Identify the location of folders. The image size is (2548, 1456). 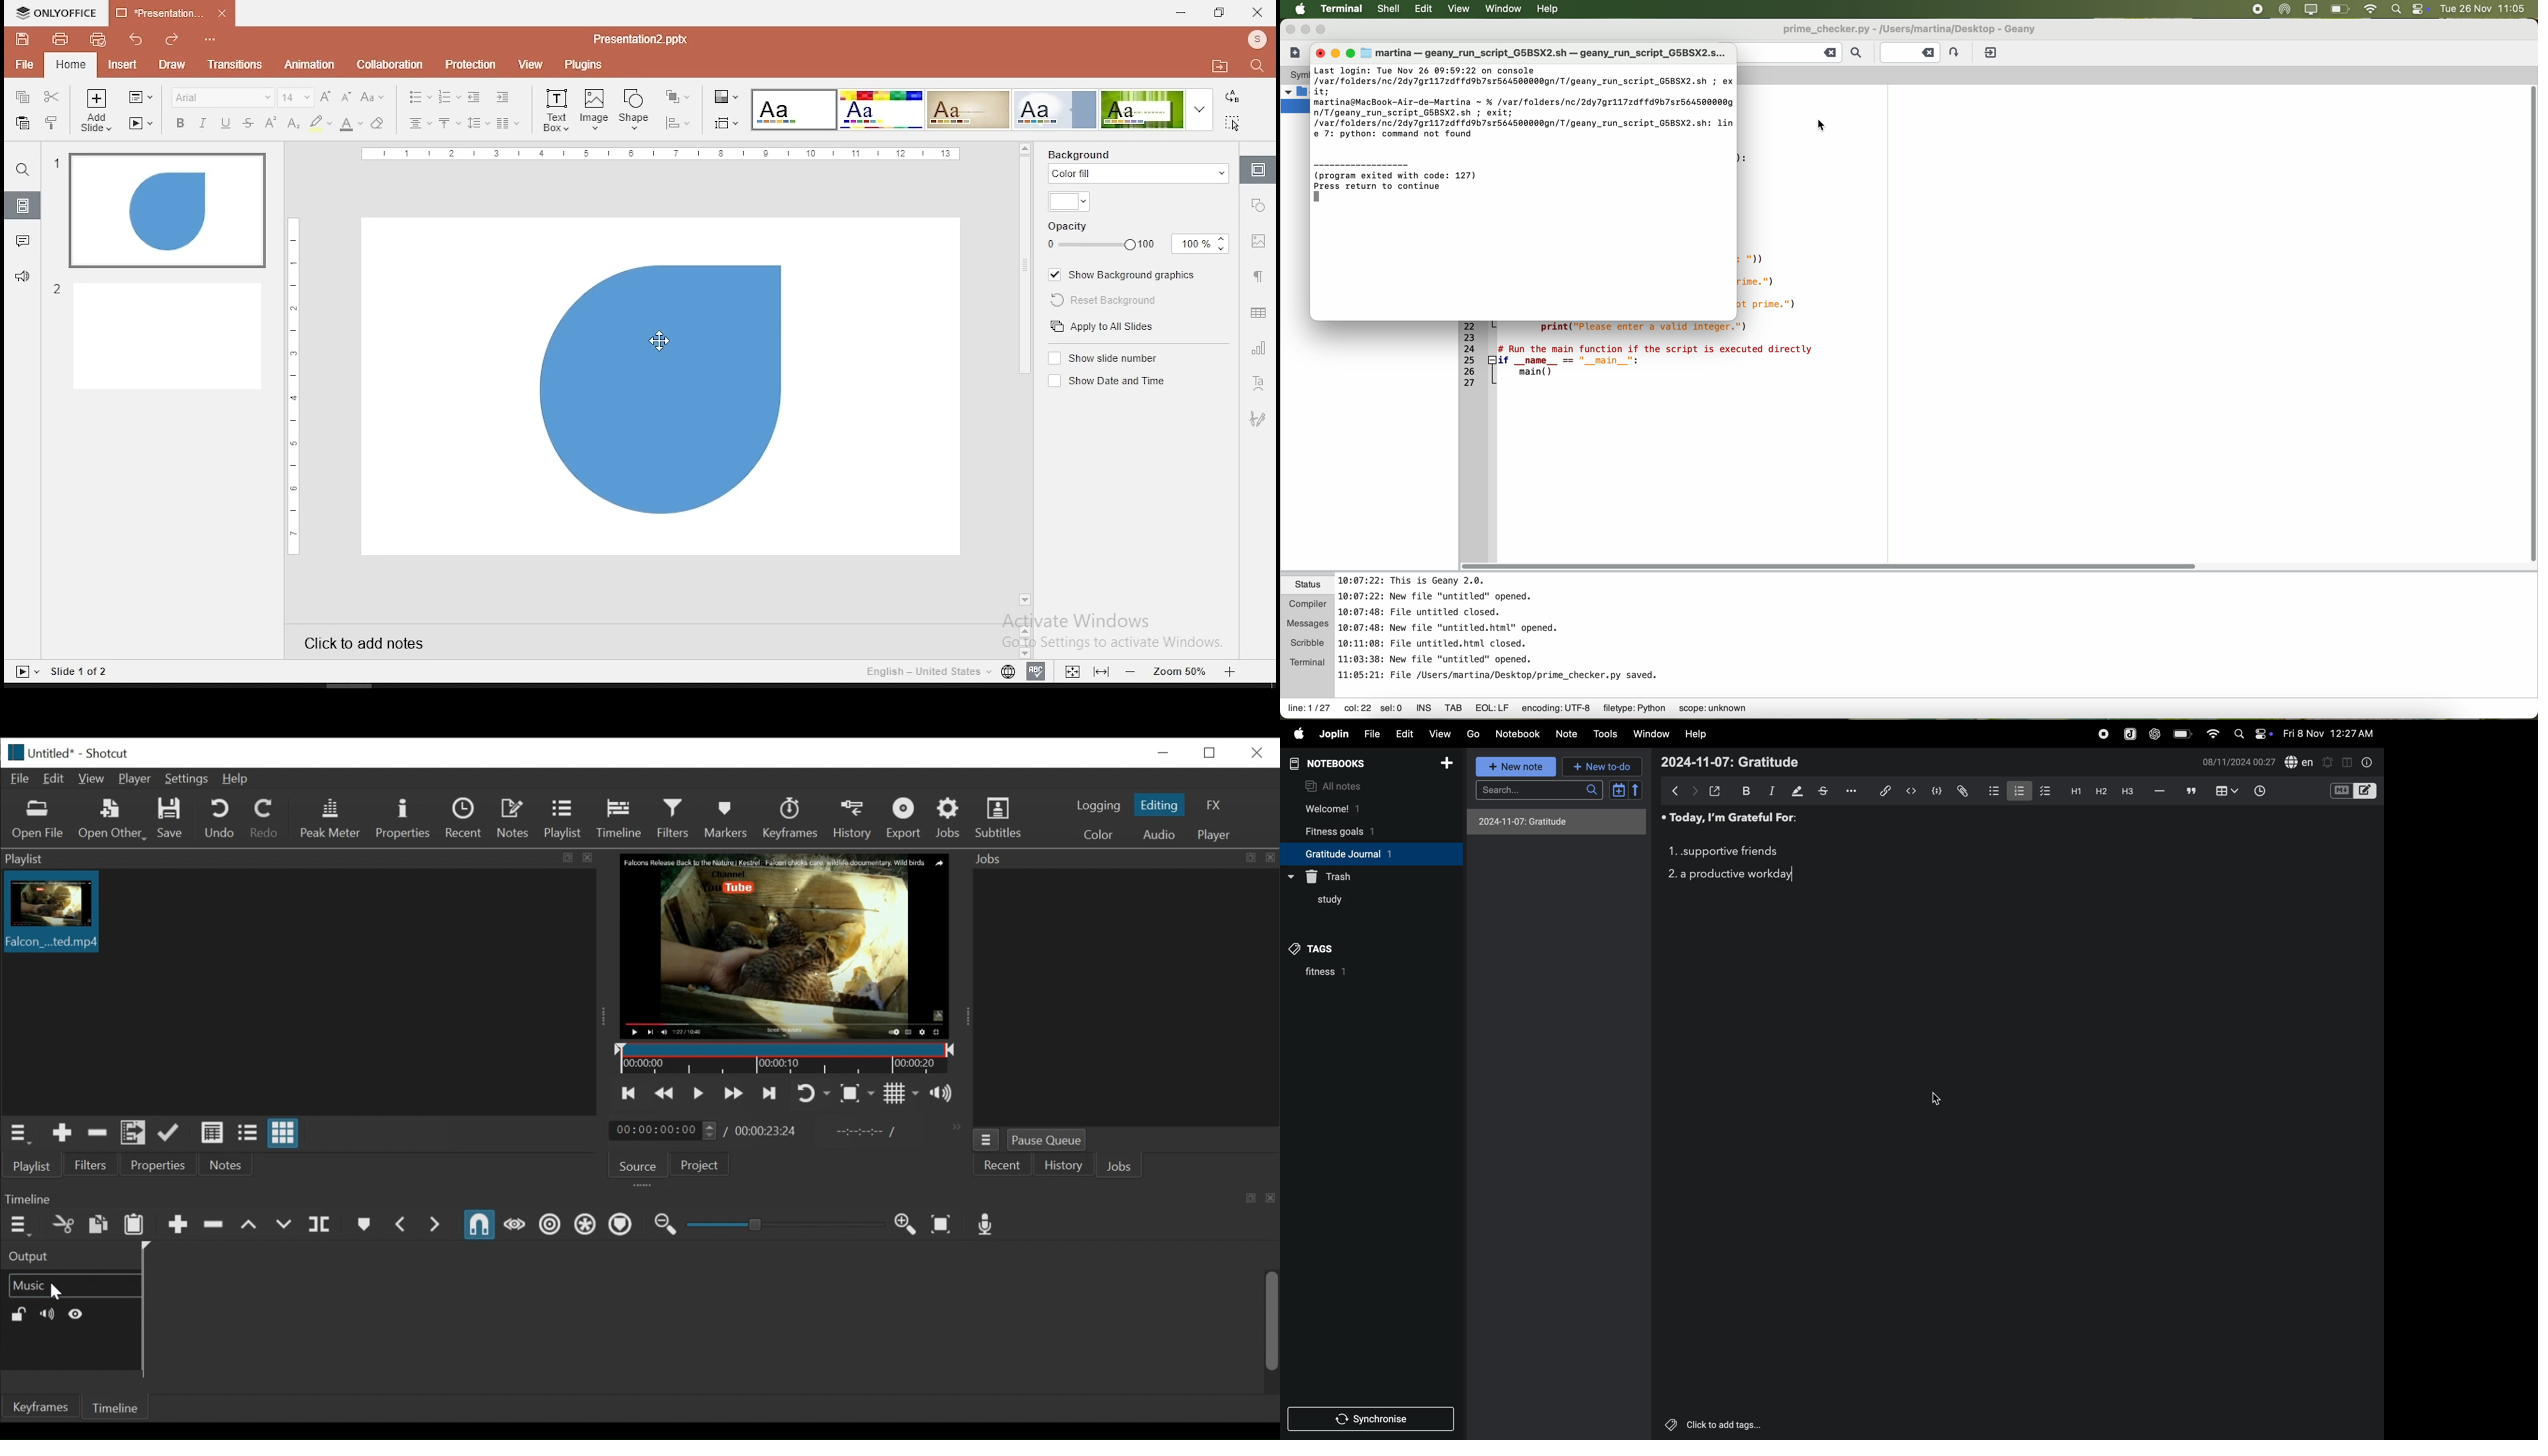
(1294, 102).